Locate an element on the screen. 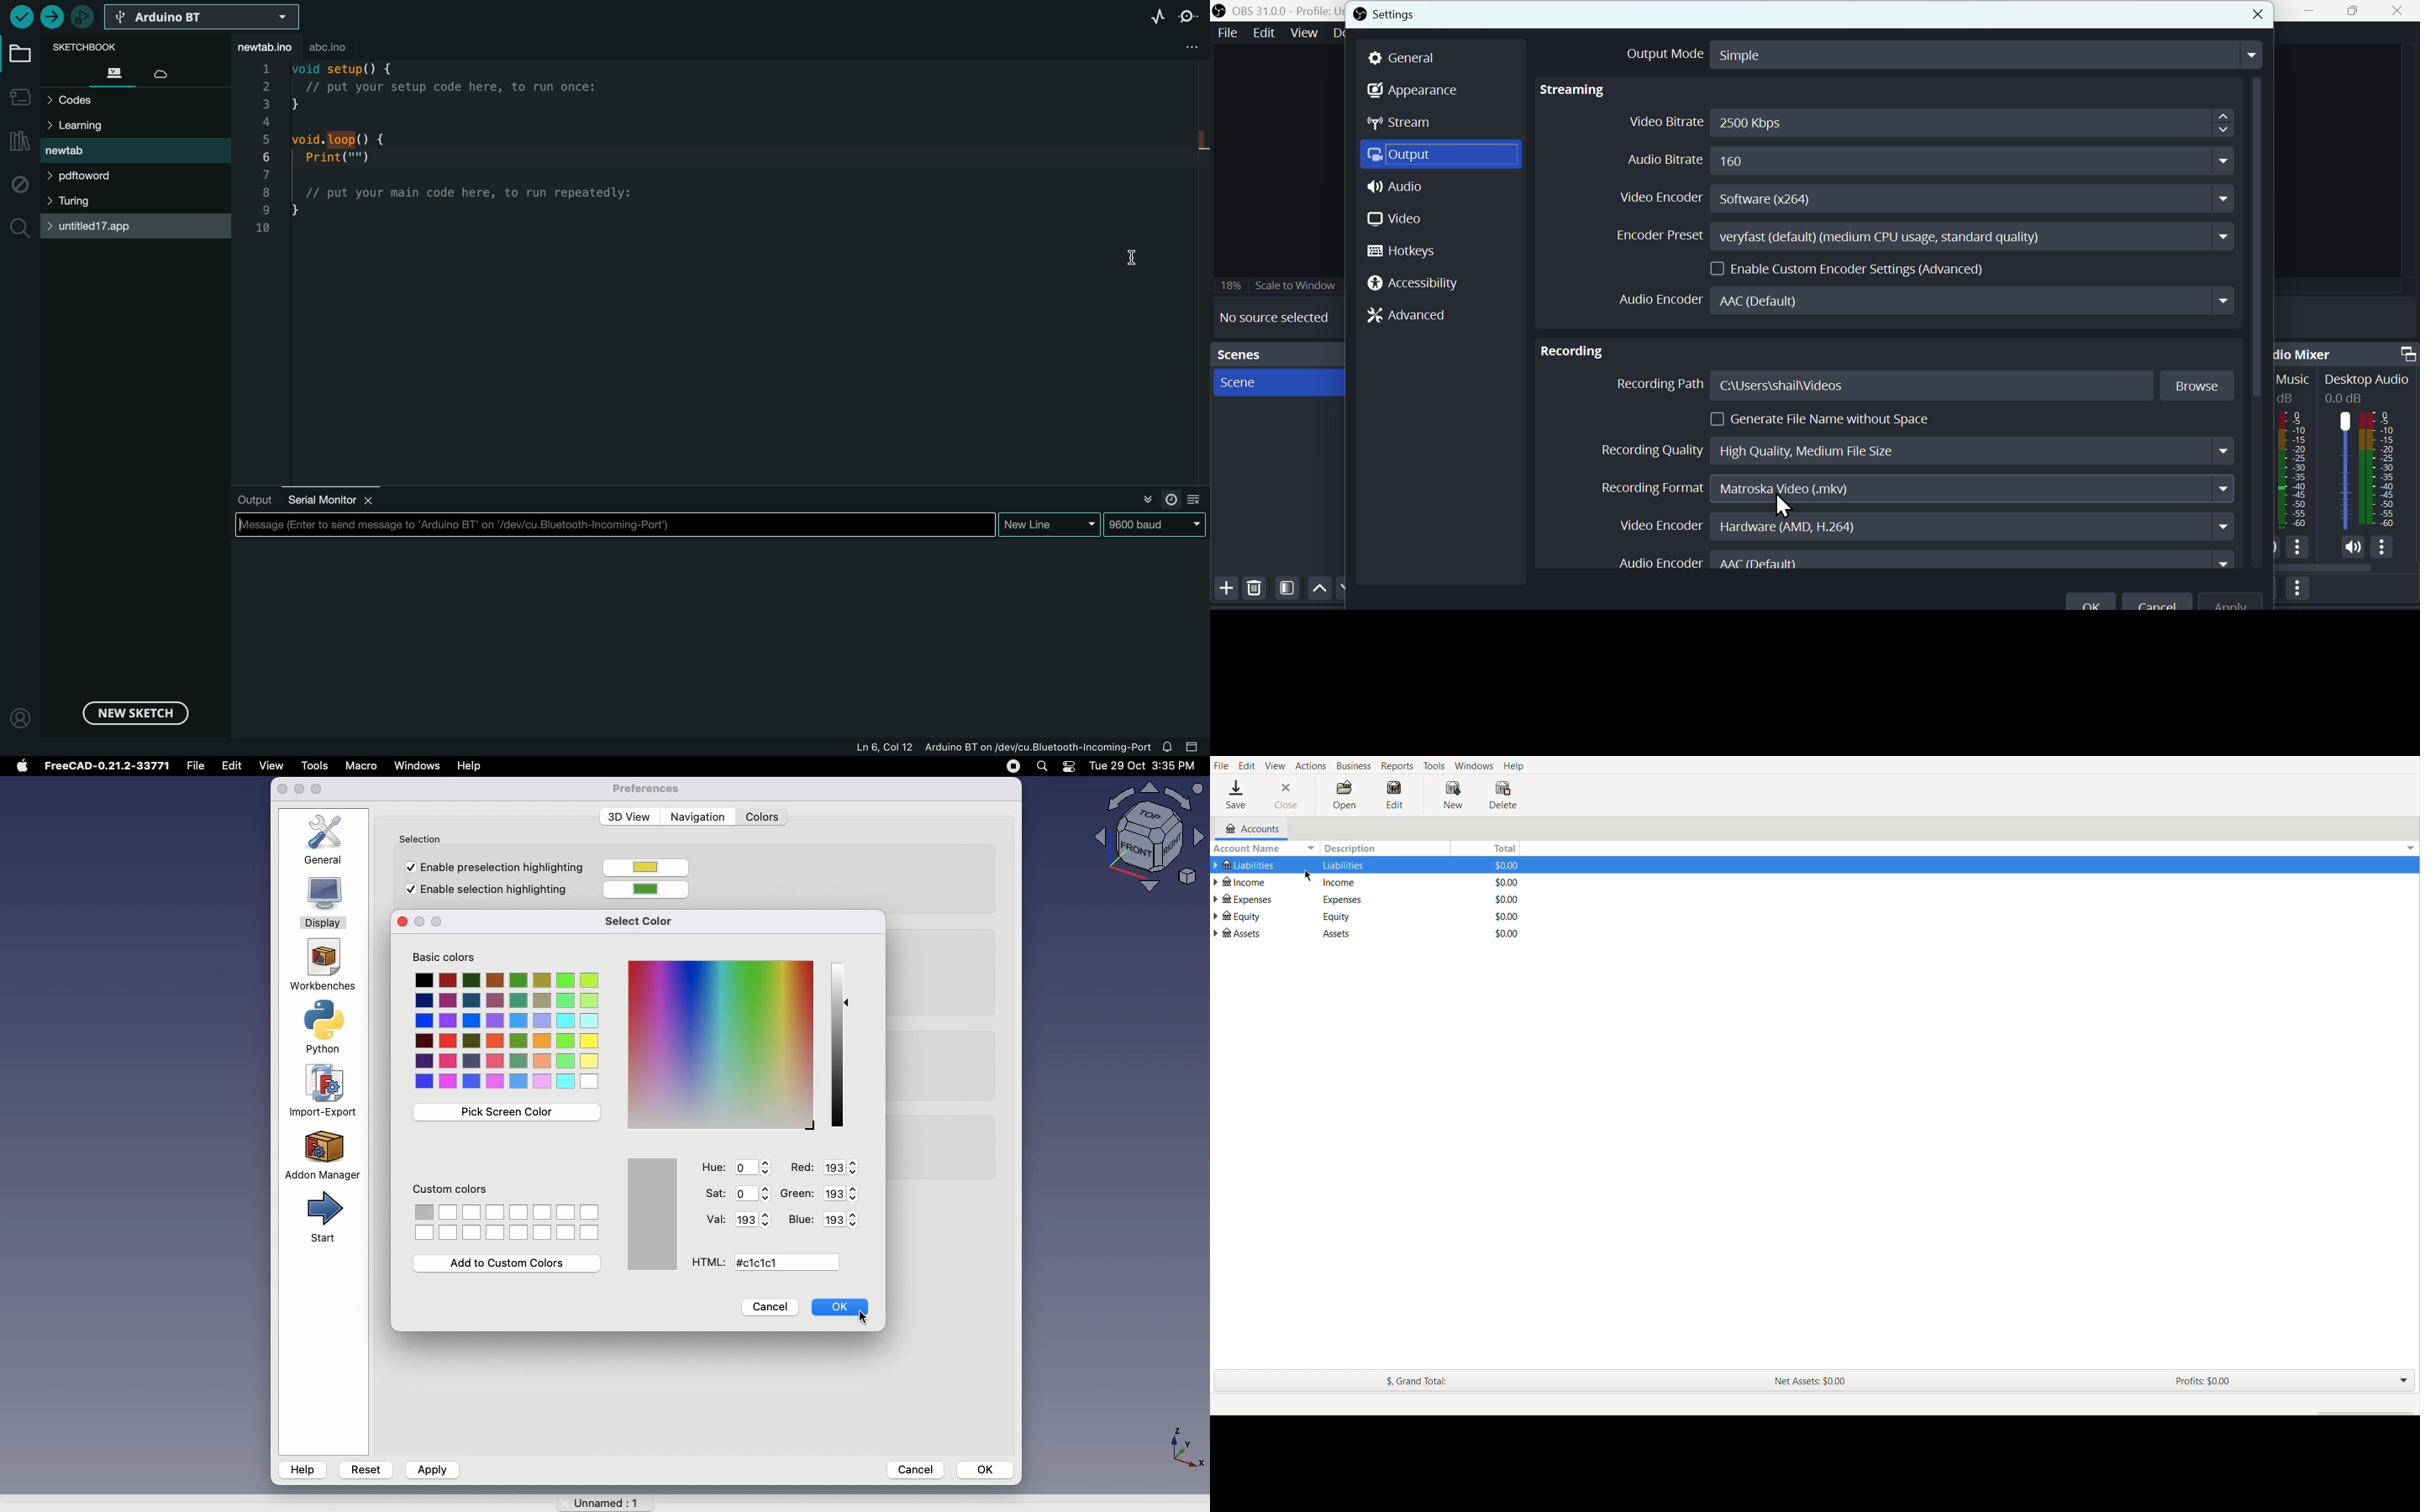 The height and width of the screenshot is (1512, 2436). No source selected is located at coordinates (1272, 318).